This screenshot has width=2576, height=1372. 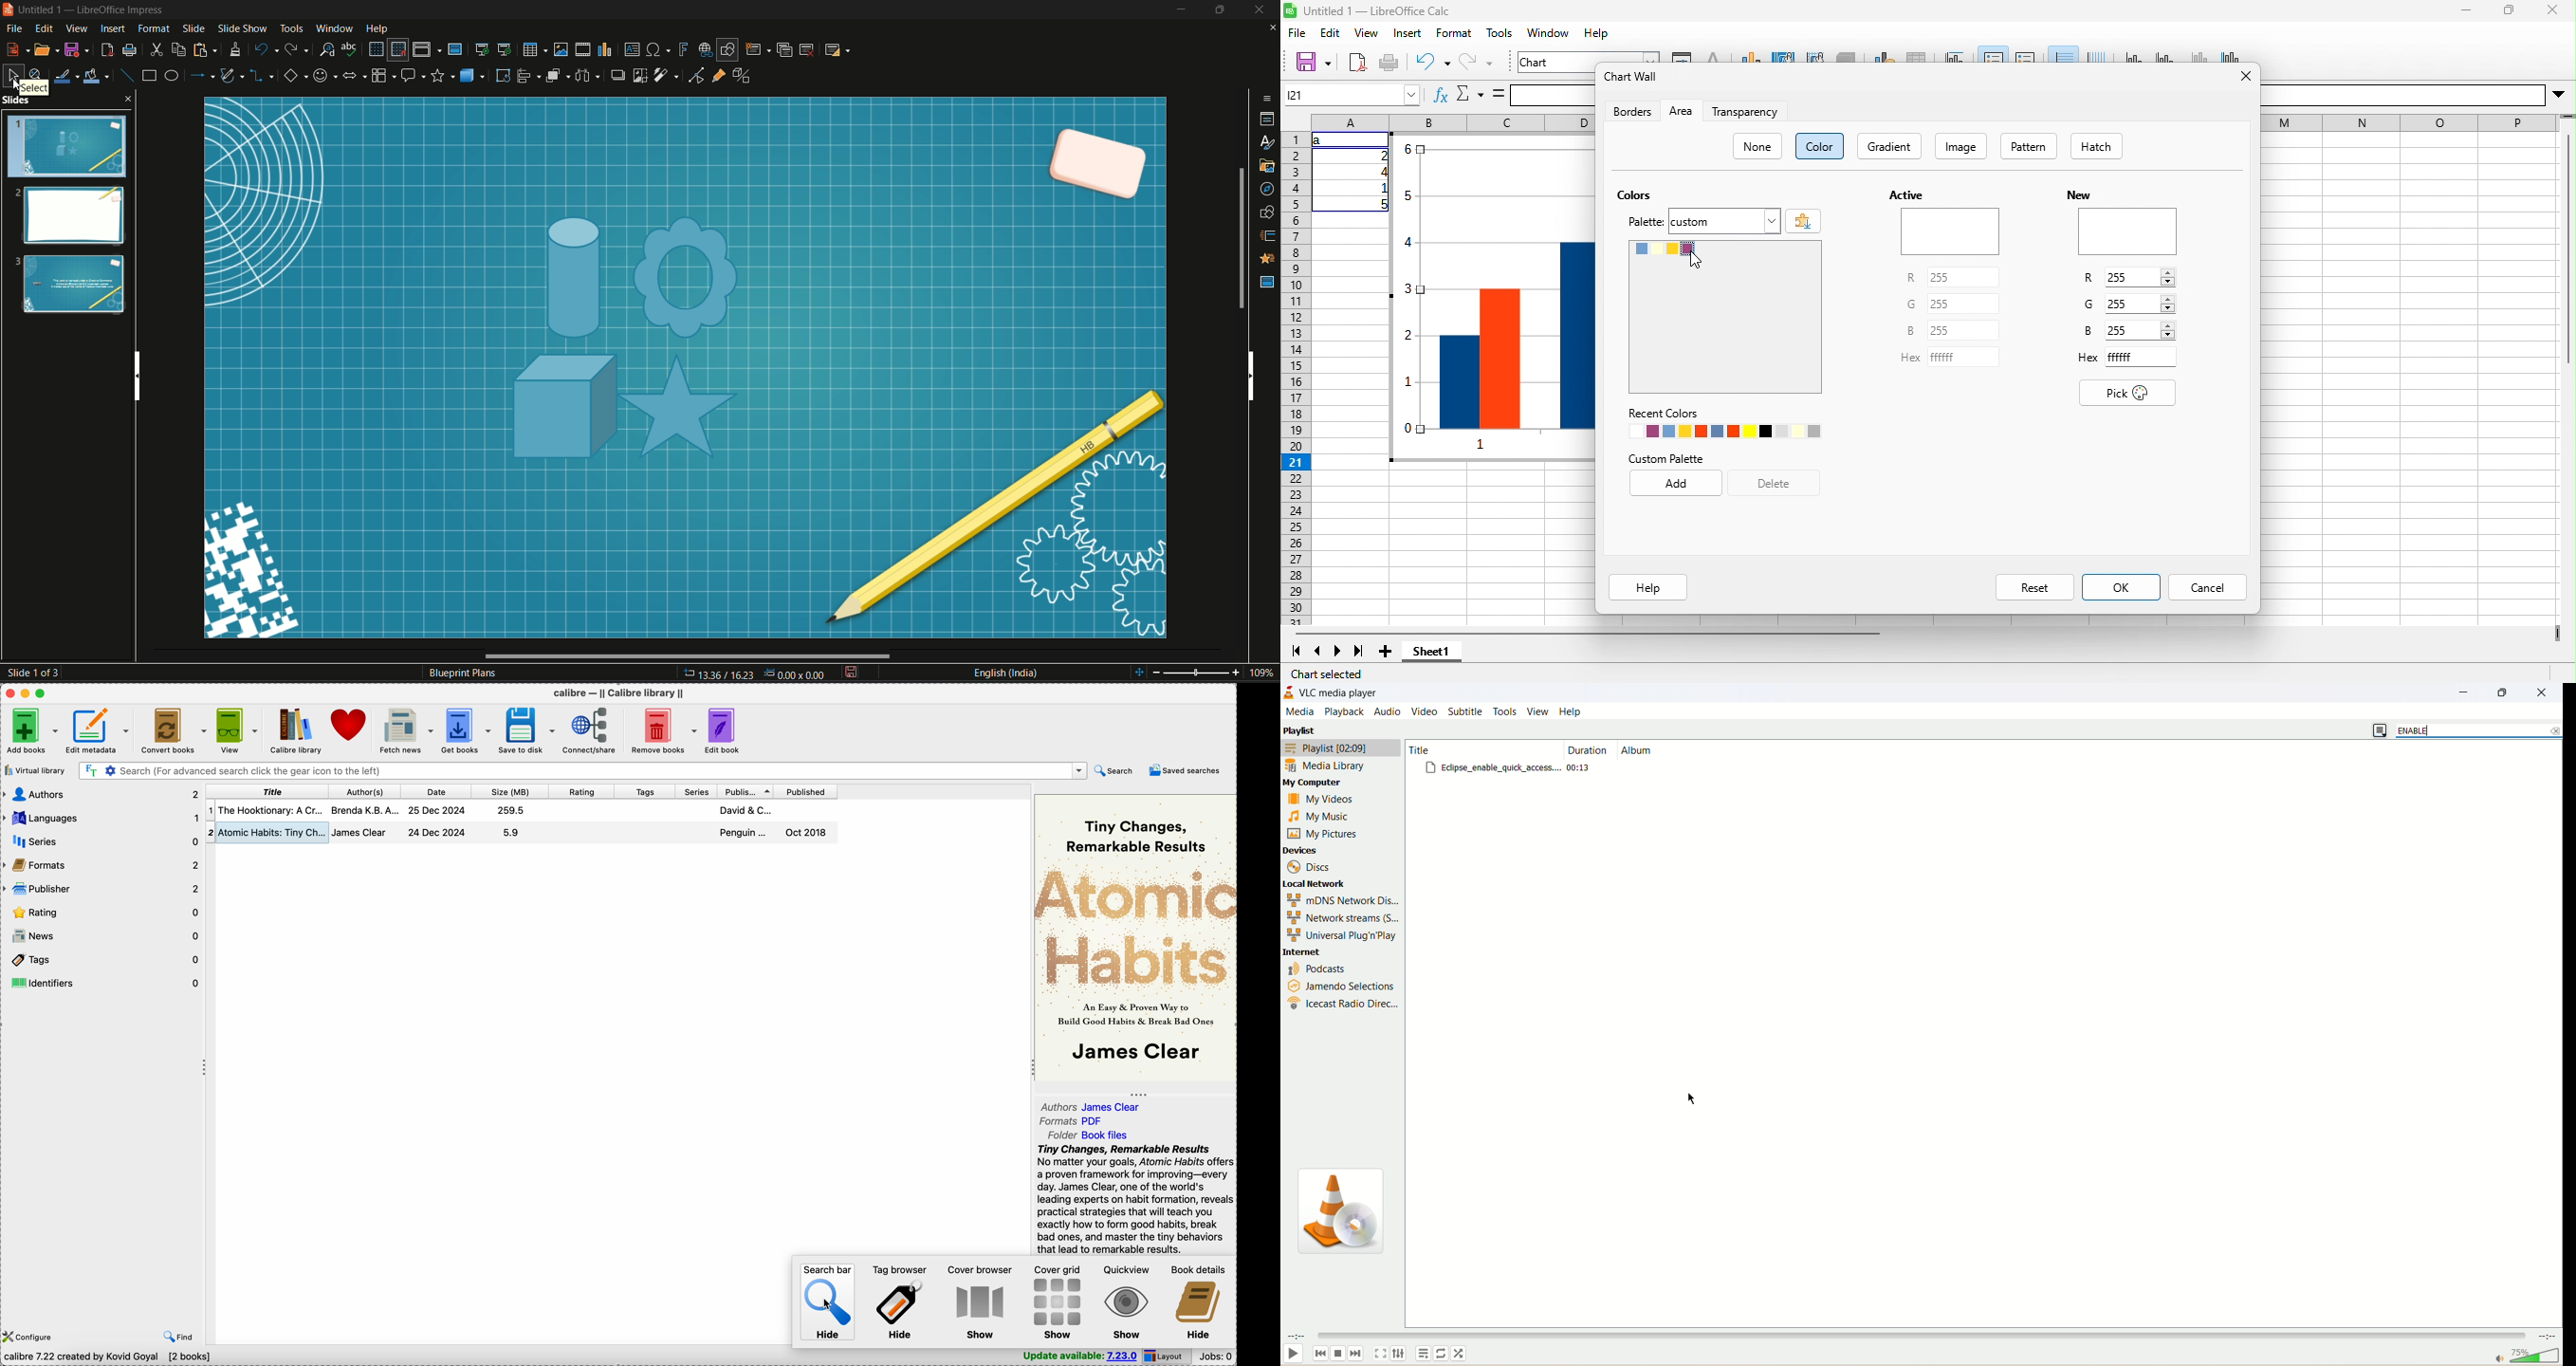 I want to click on rotate, so click(x=503, y=75).